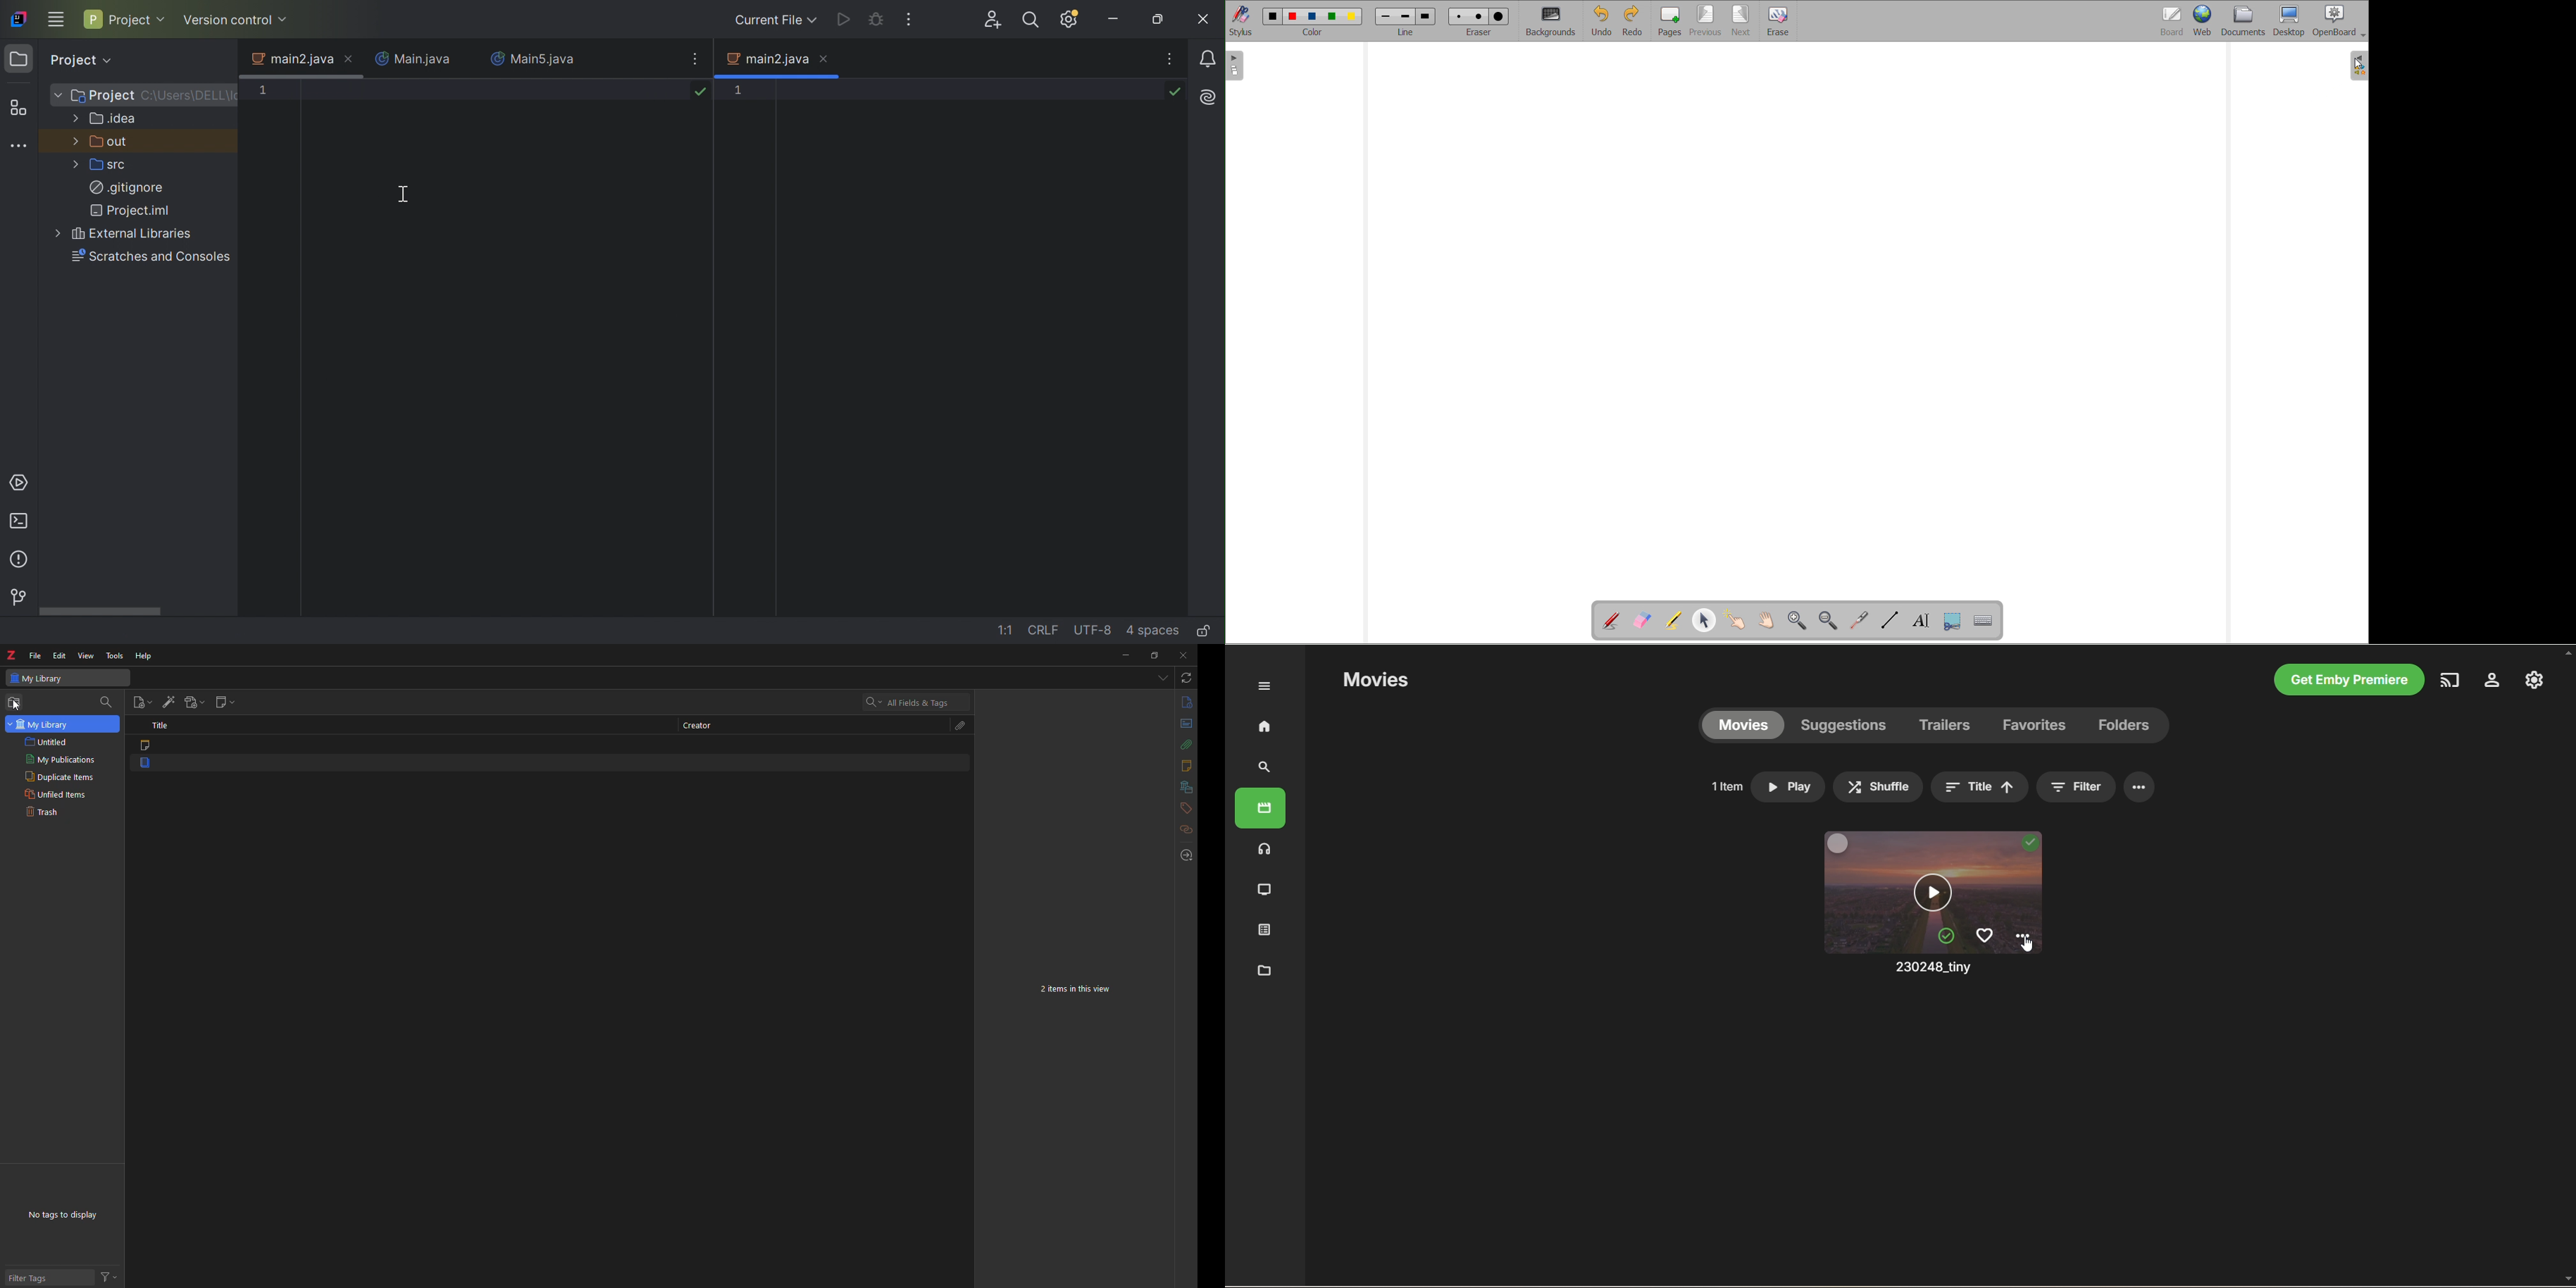 The height and width of the screenshot is (1288, 2576). What do you see at coordinates (58, 759) in the screenshot?
I see `my publications` at bounding box center [58, 759].